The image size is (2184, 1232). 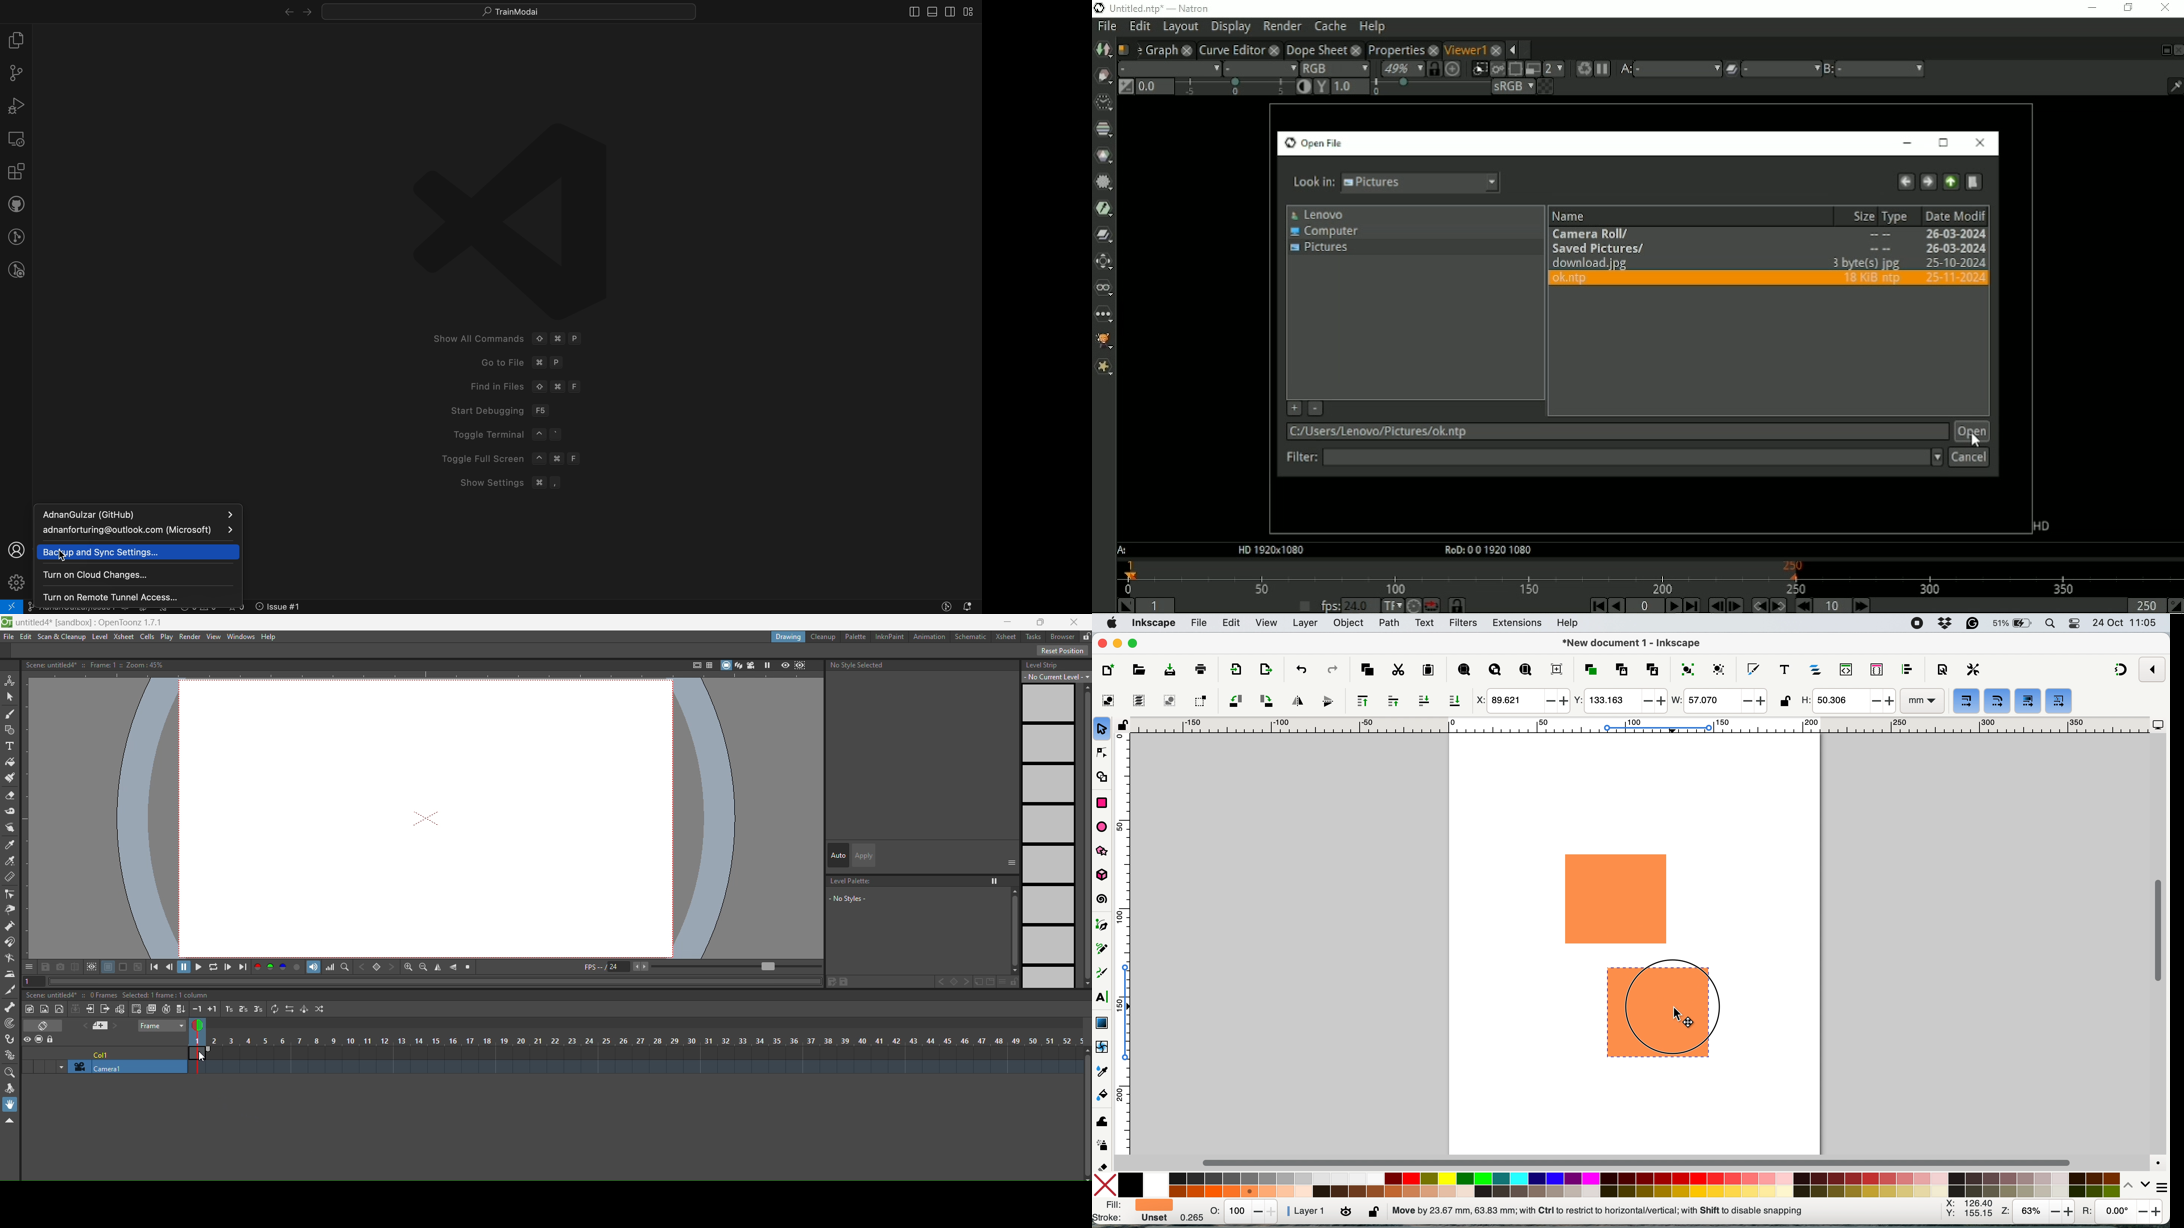 What do you see at coordinates (1616, 899) in the screenshot?
I see `rectangle shape` at bounding box center [1616, 899].